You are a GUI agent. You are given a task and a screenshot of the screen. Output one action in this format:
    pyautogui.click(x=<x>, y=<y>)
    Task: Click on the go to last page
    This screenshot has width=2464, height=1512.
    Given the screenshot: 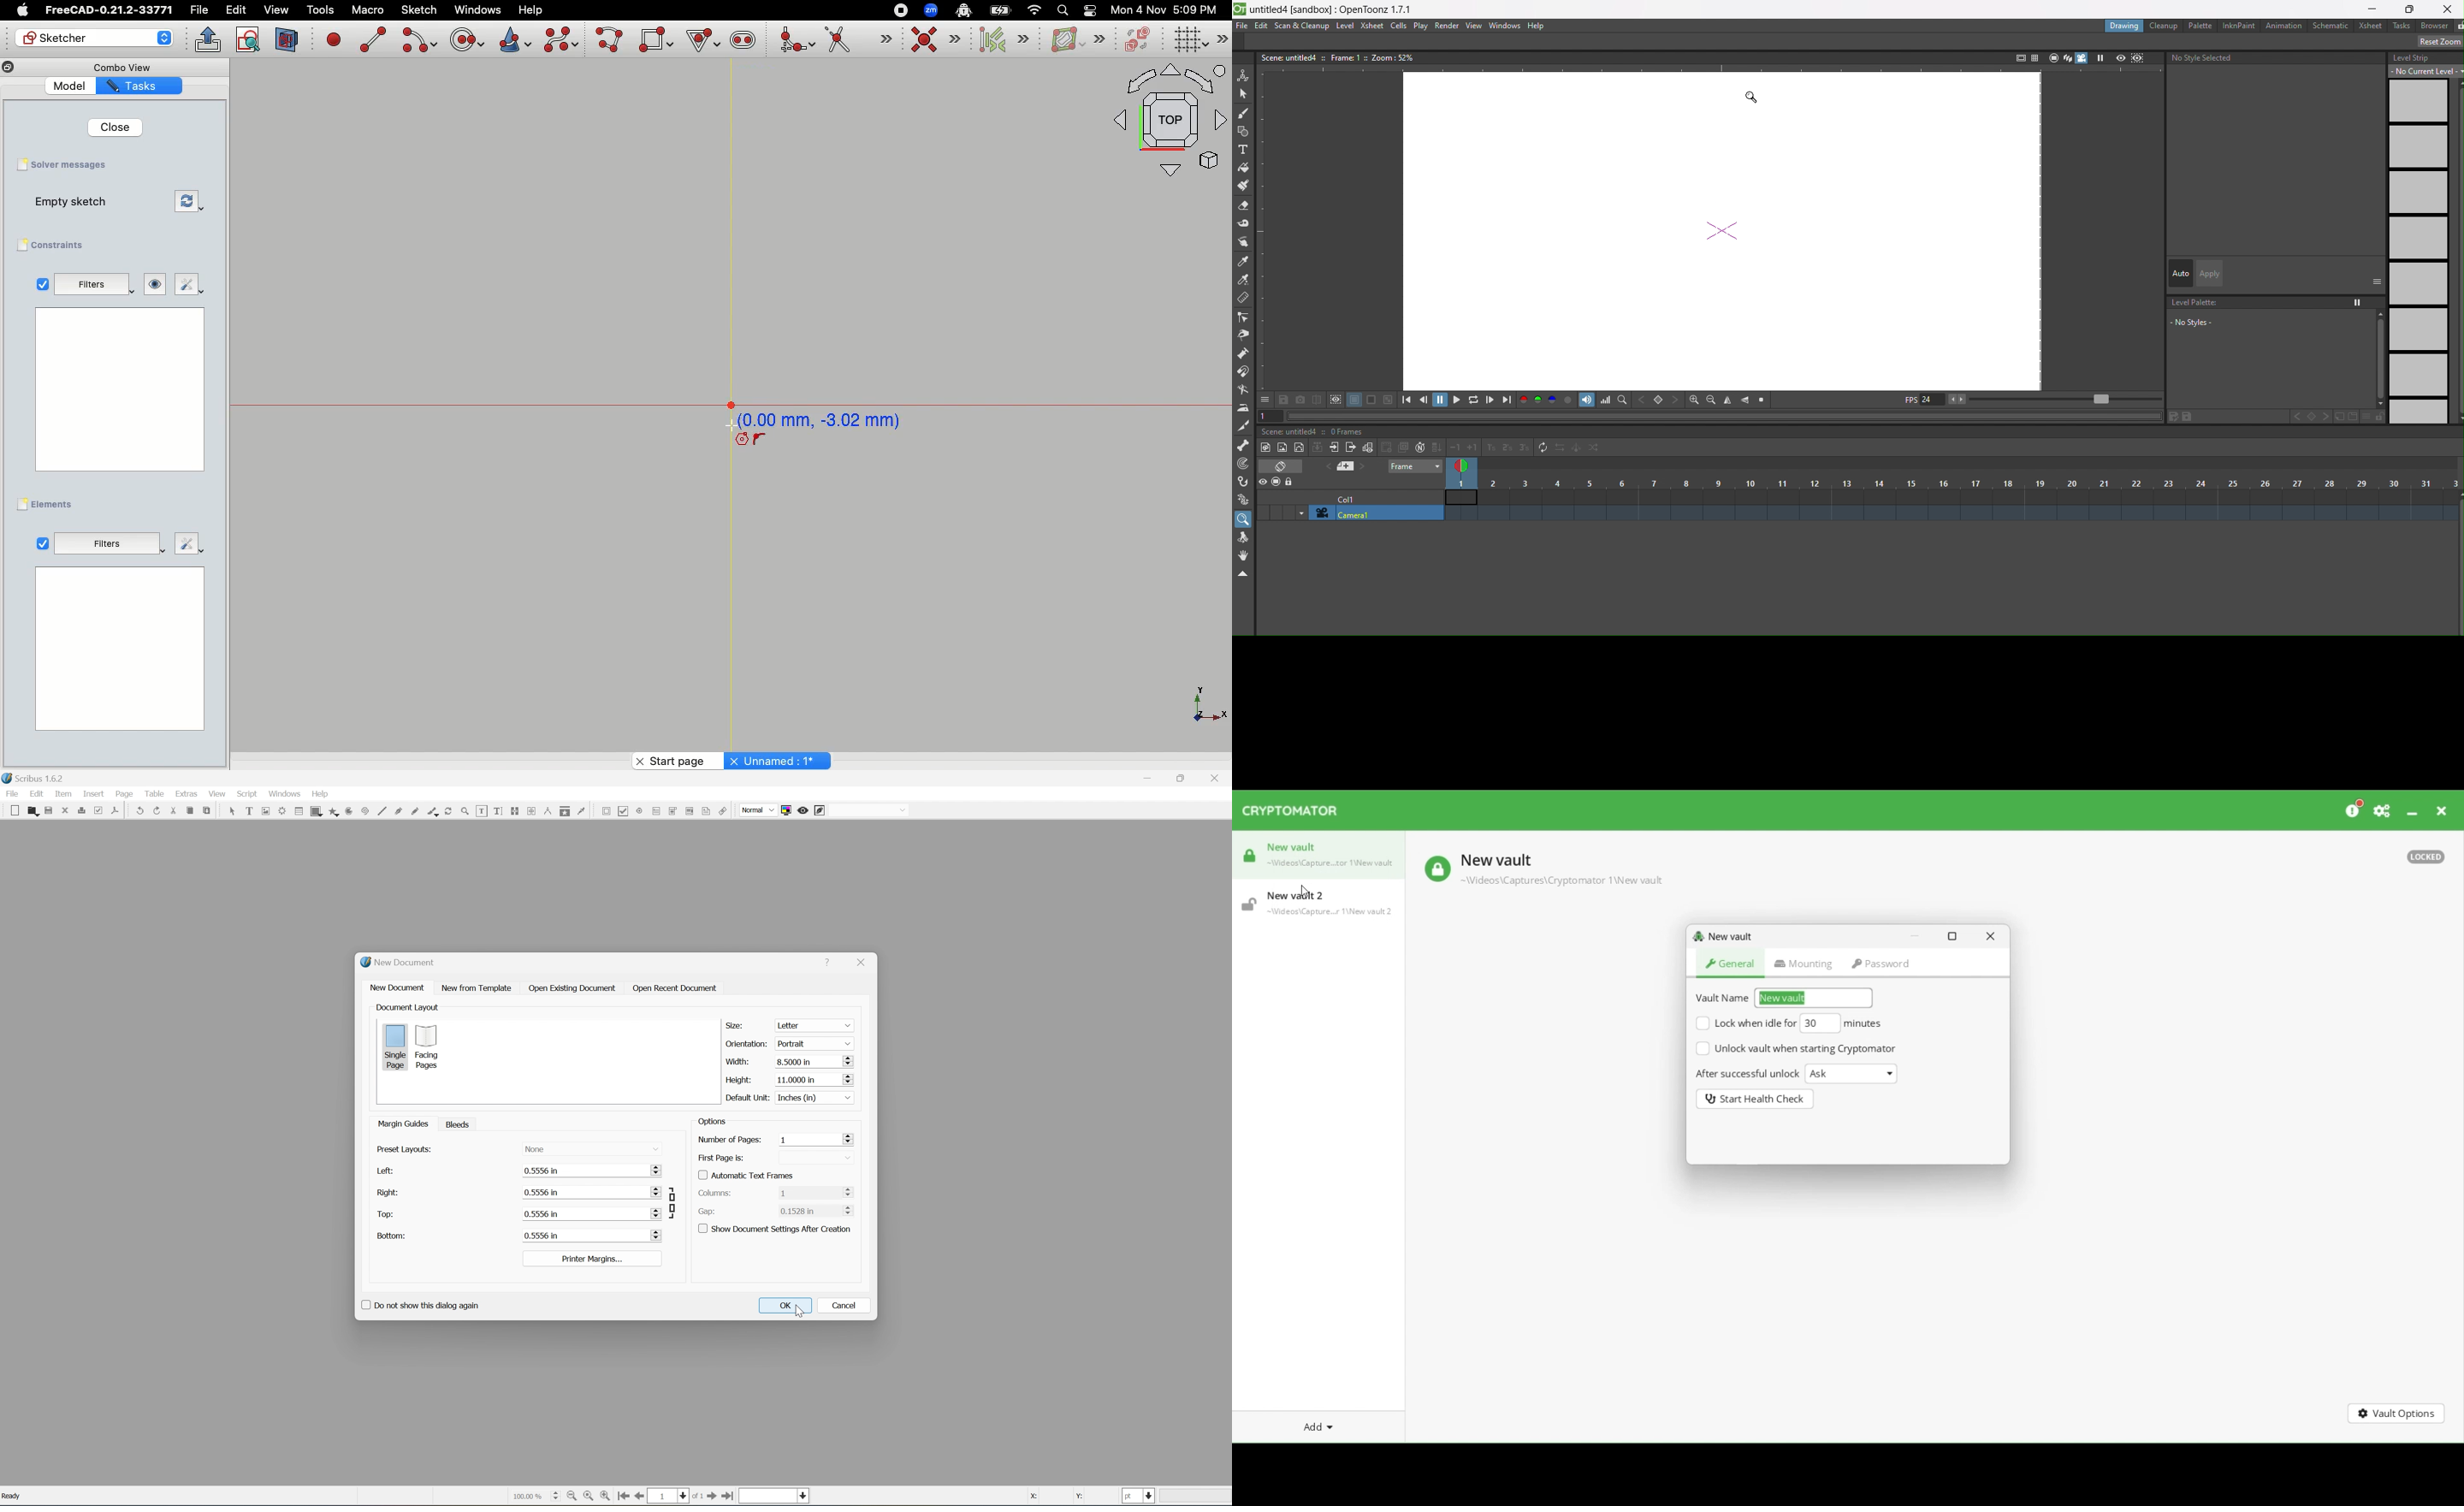 What is the action you would take?
    pyautogui.click(x=729, y=1497)
    